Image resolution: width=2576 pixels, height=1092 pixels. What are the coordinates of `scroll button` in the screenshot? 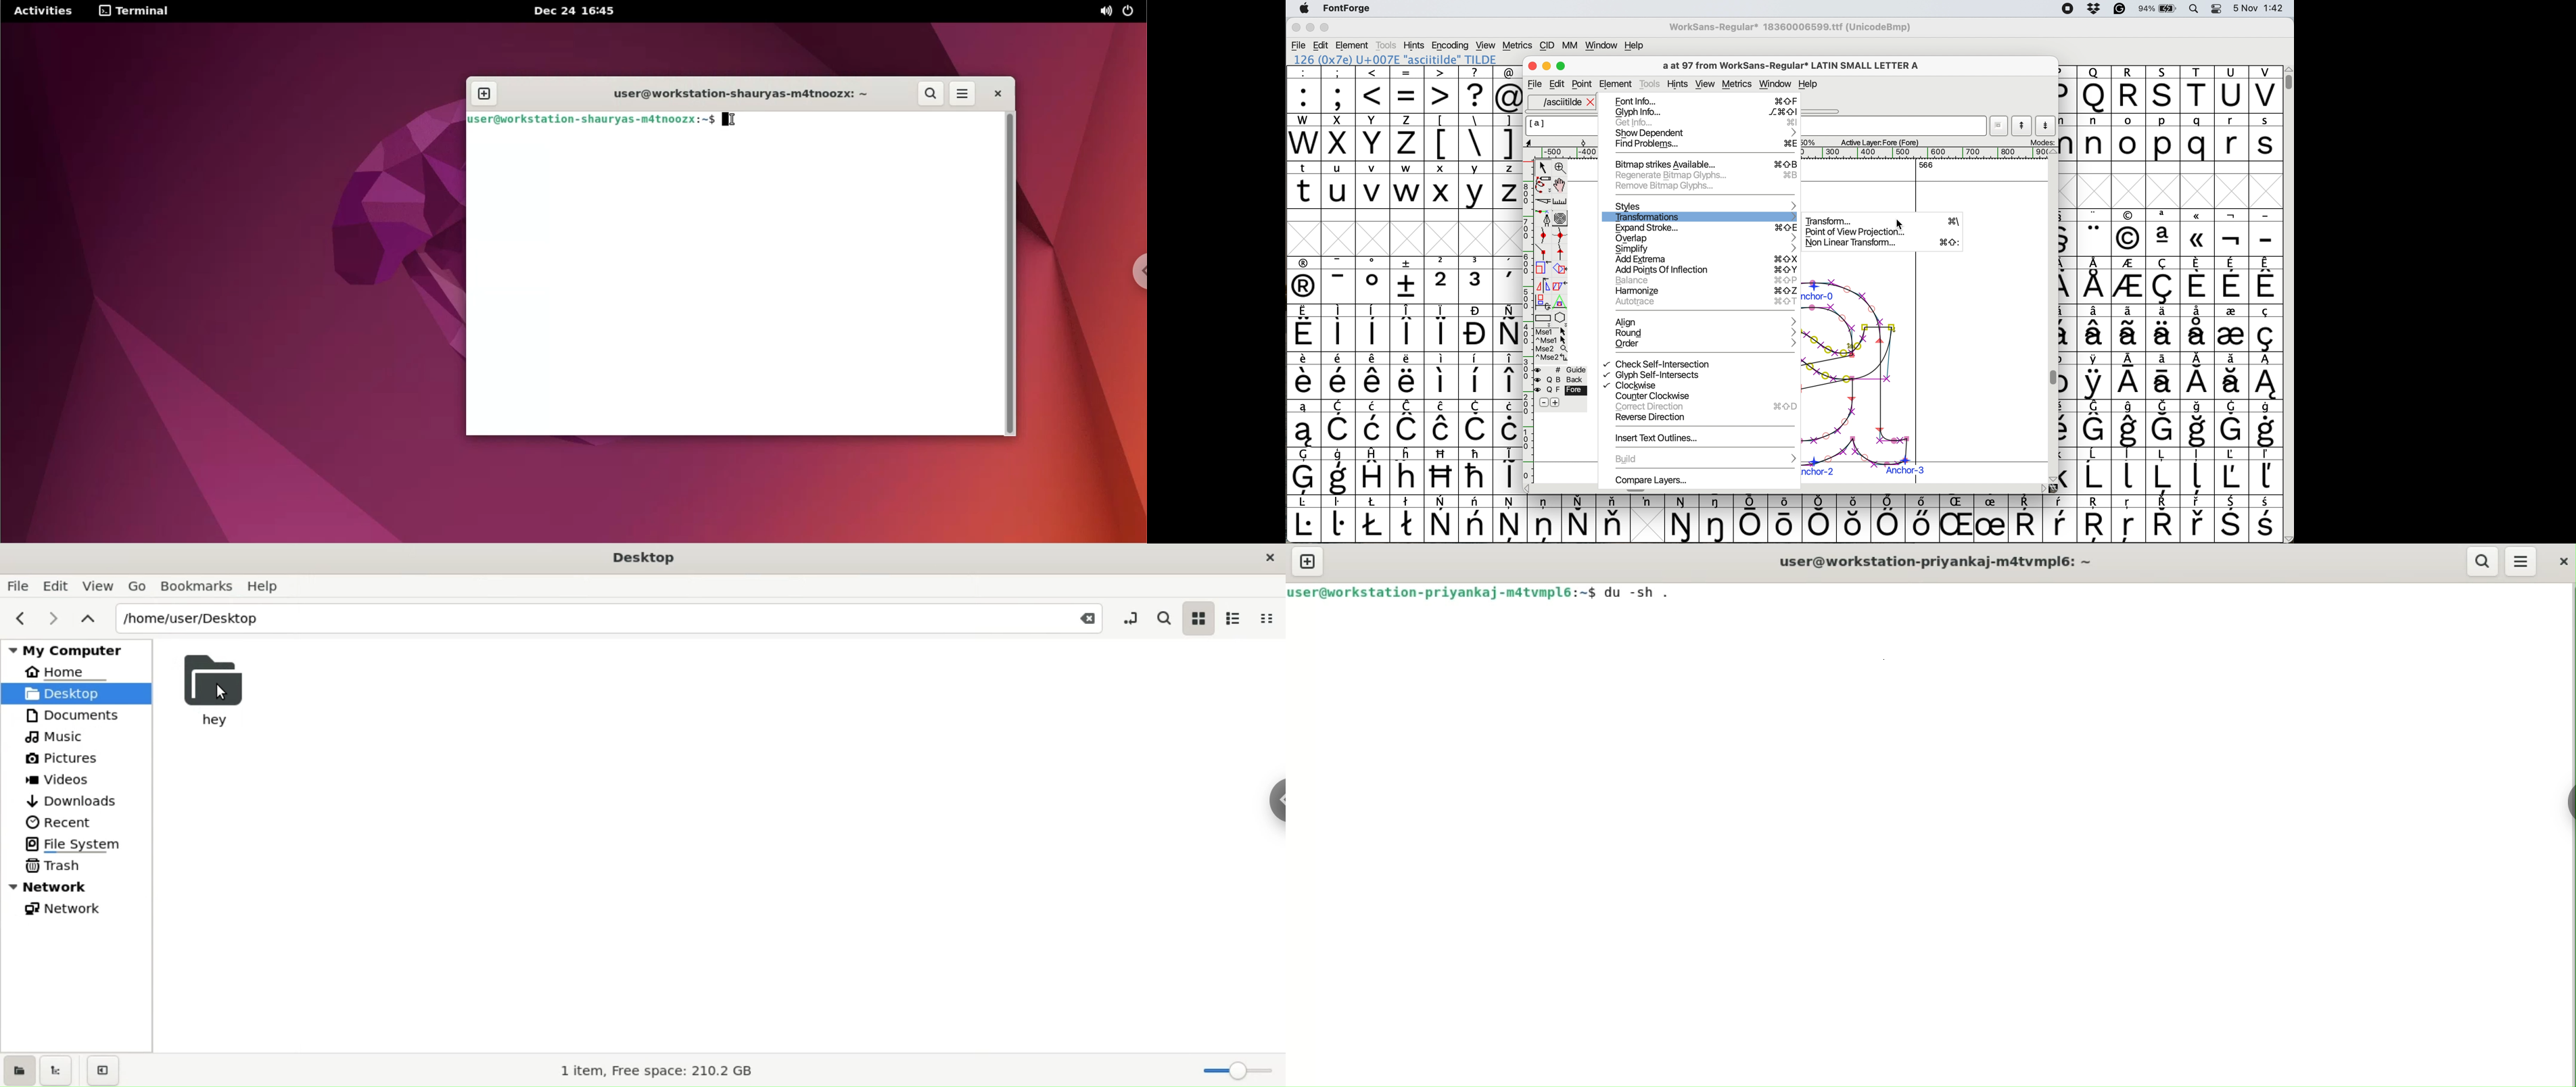 It's located at (2044, 488).